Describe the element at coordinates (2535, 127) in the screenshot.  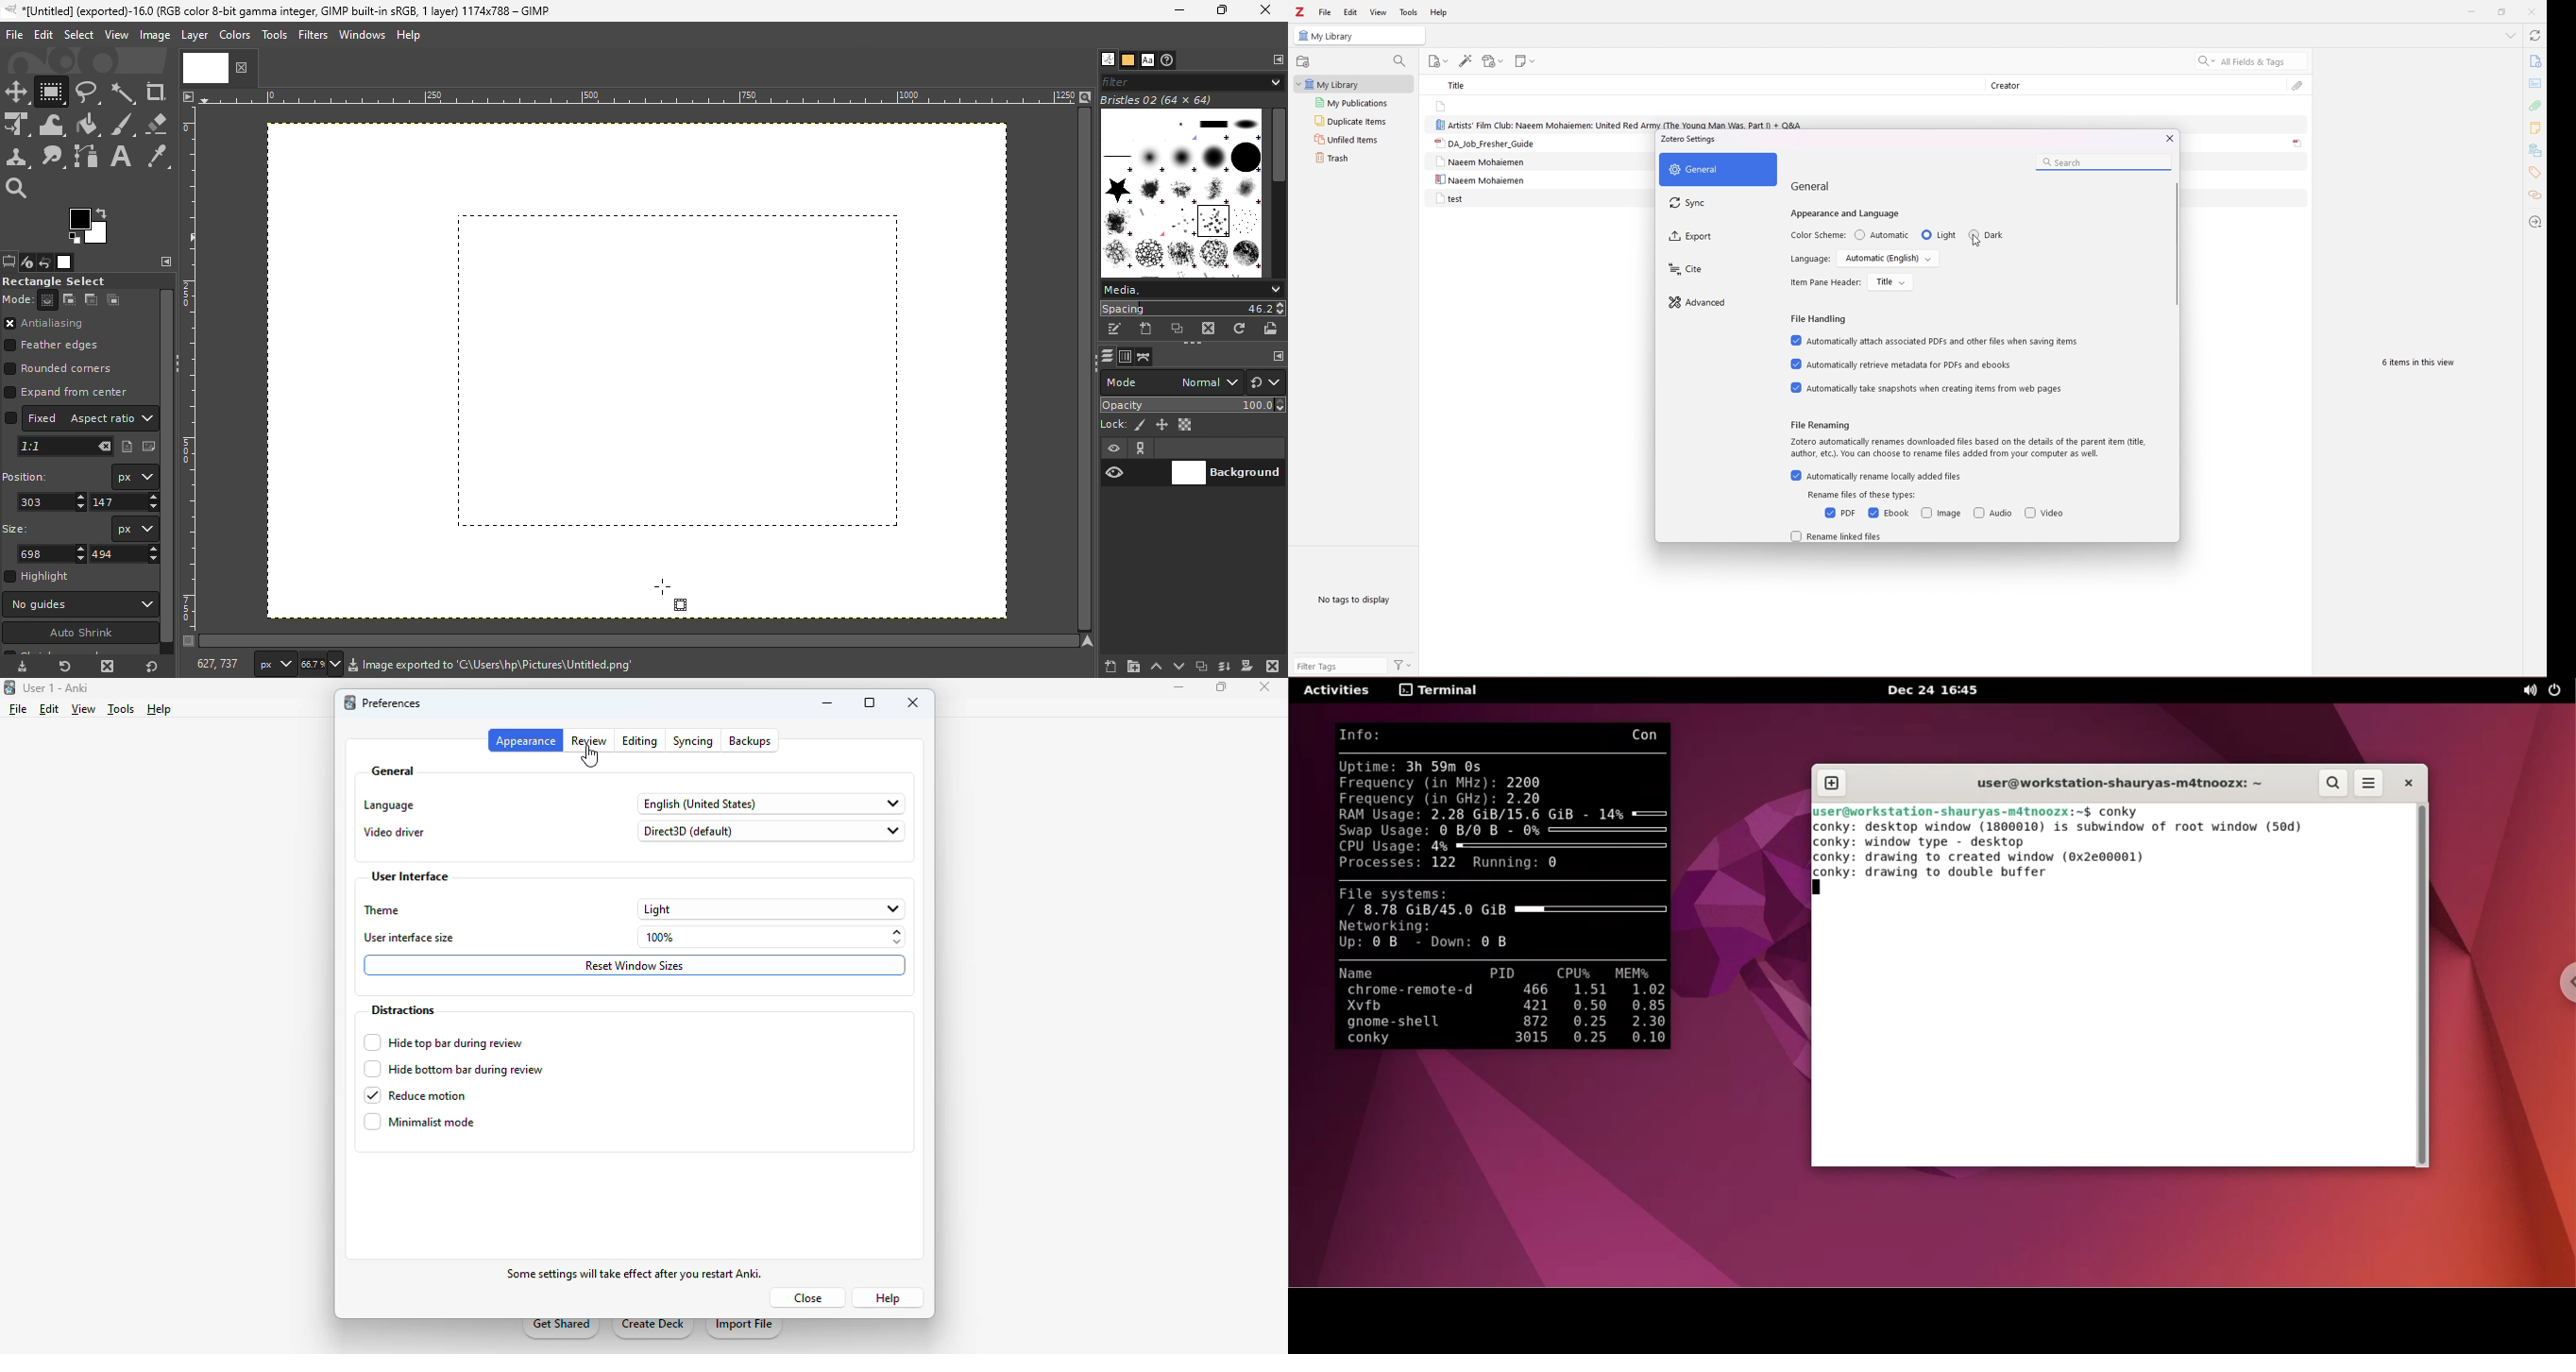
I see `notes` at that location.